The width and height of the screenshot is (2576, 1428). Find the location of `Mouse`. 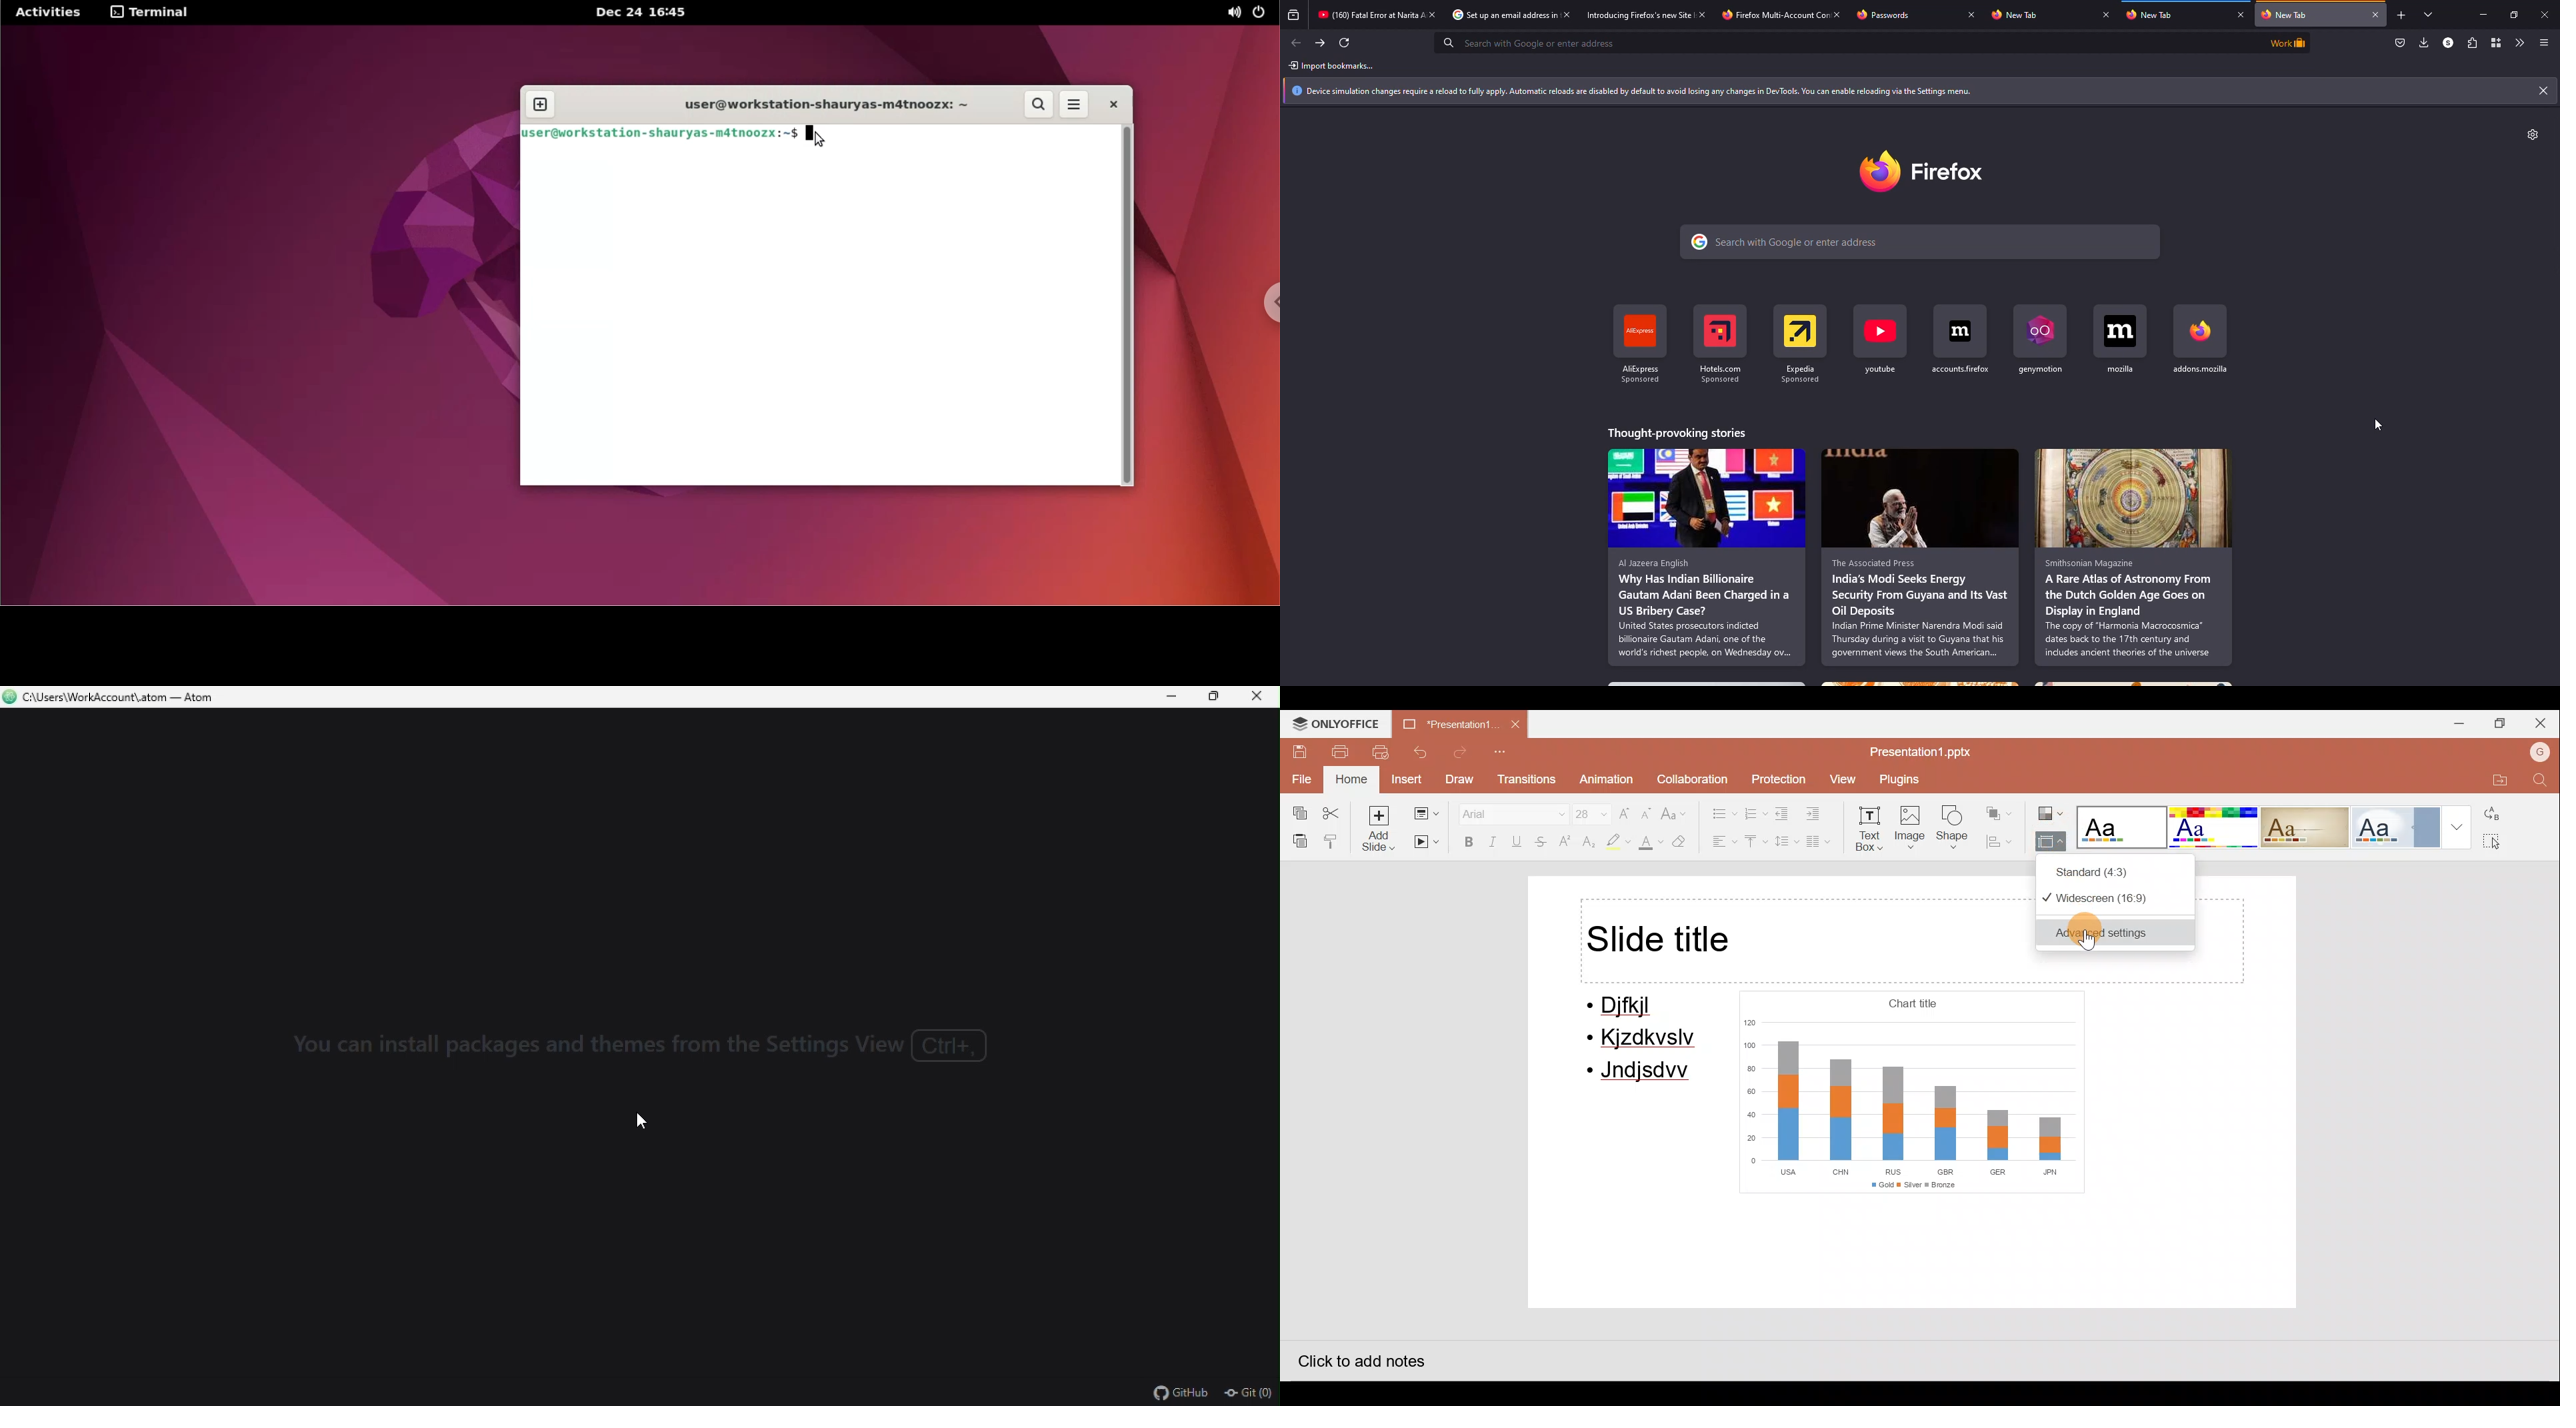

Mouse is located at coordinates (640, 1120).